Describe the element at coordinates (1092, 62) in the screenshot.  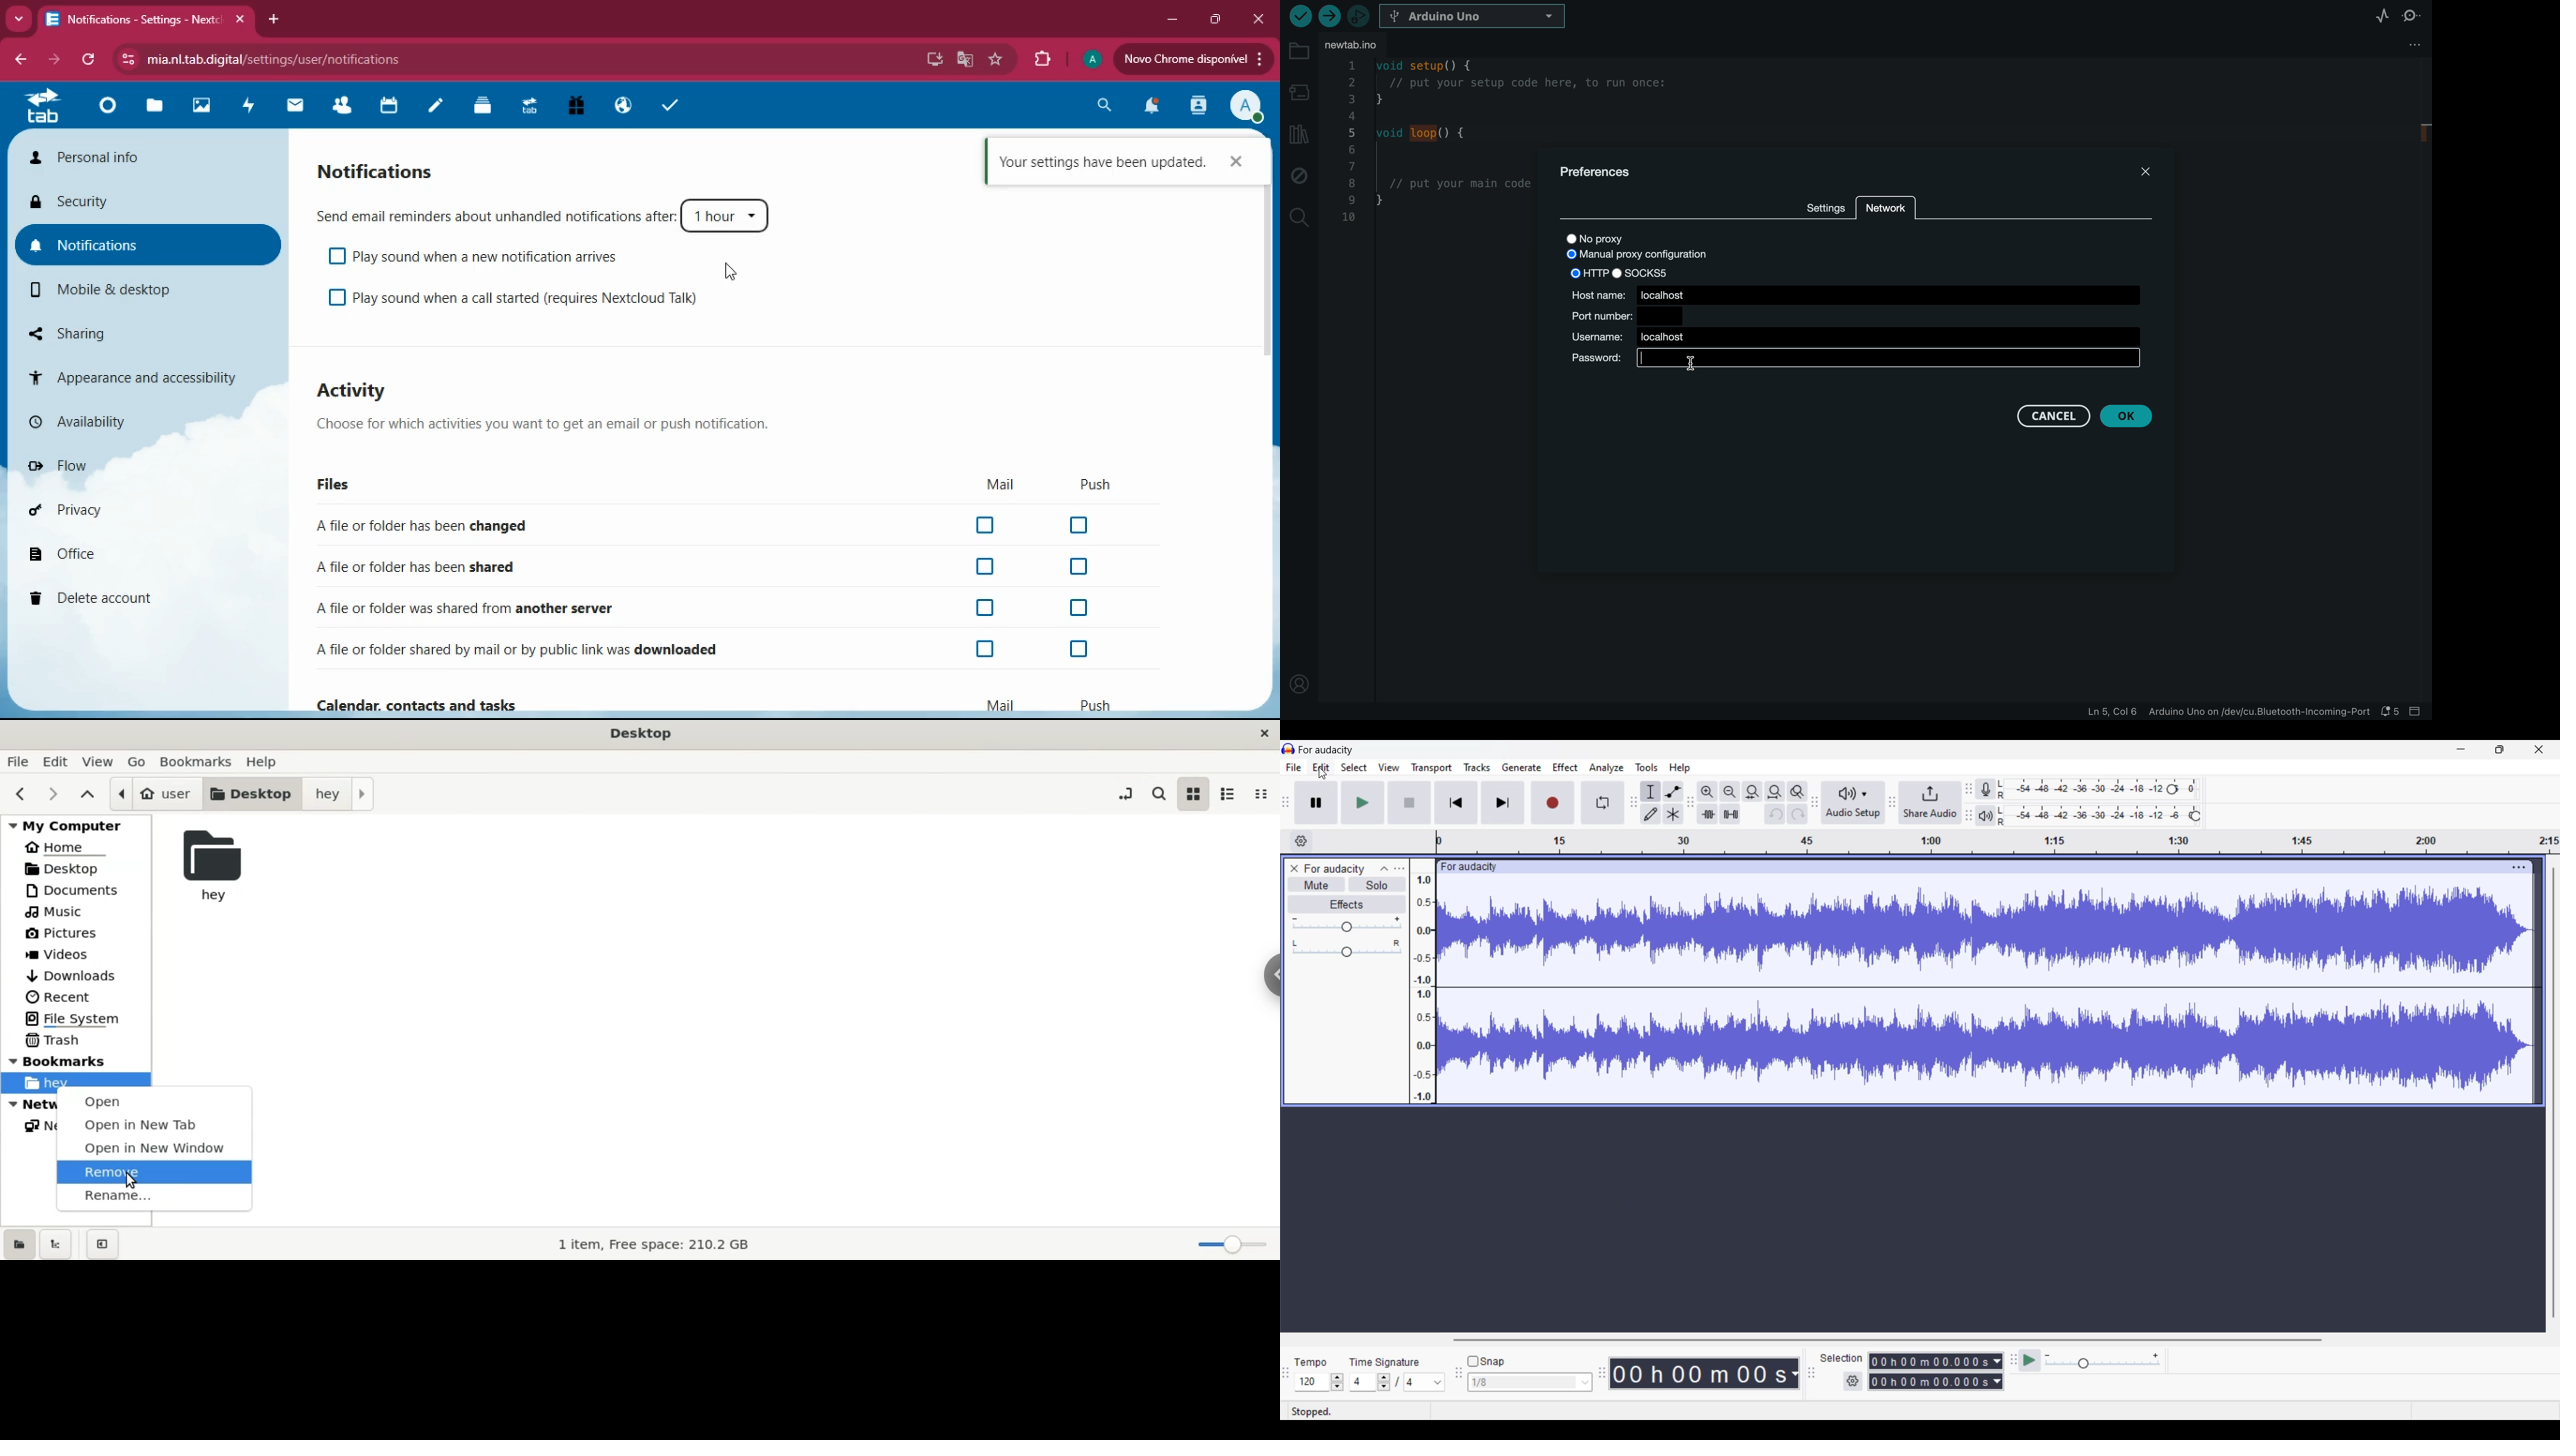
I see `profile` at that location.